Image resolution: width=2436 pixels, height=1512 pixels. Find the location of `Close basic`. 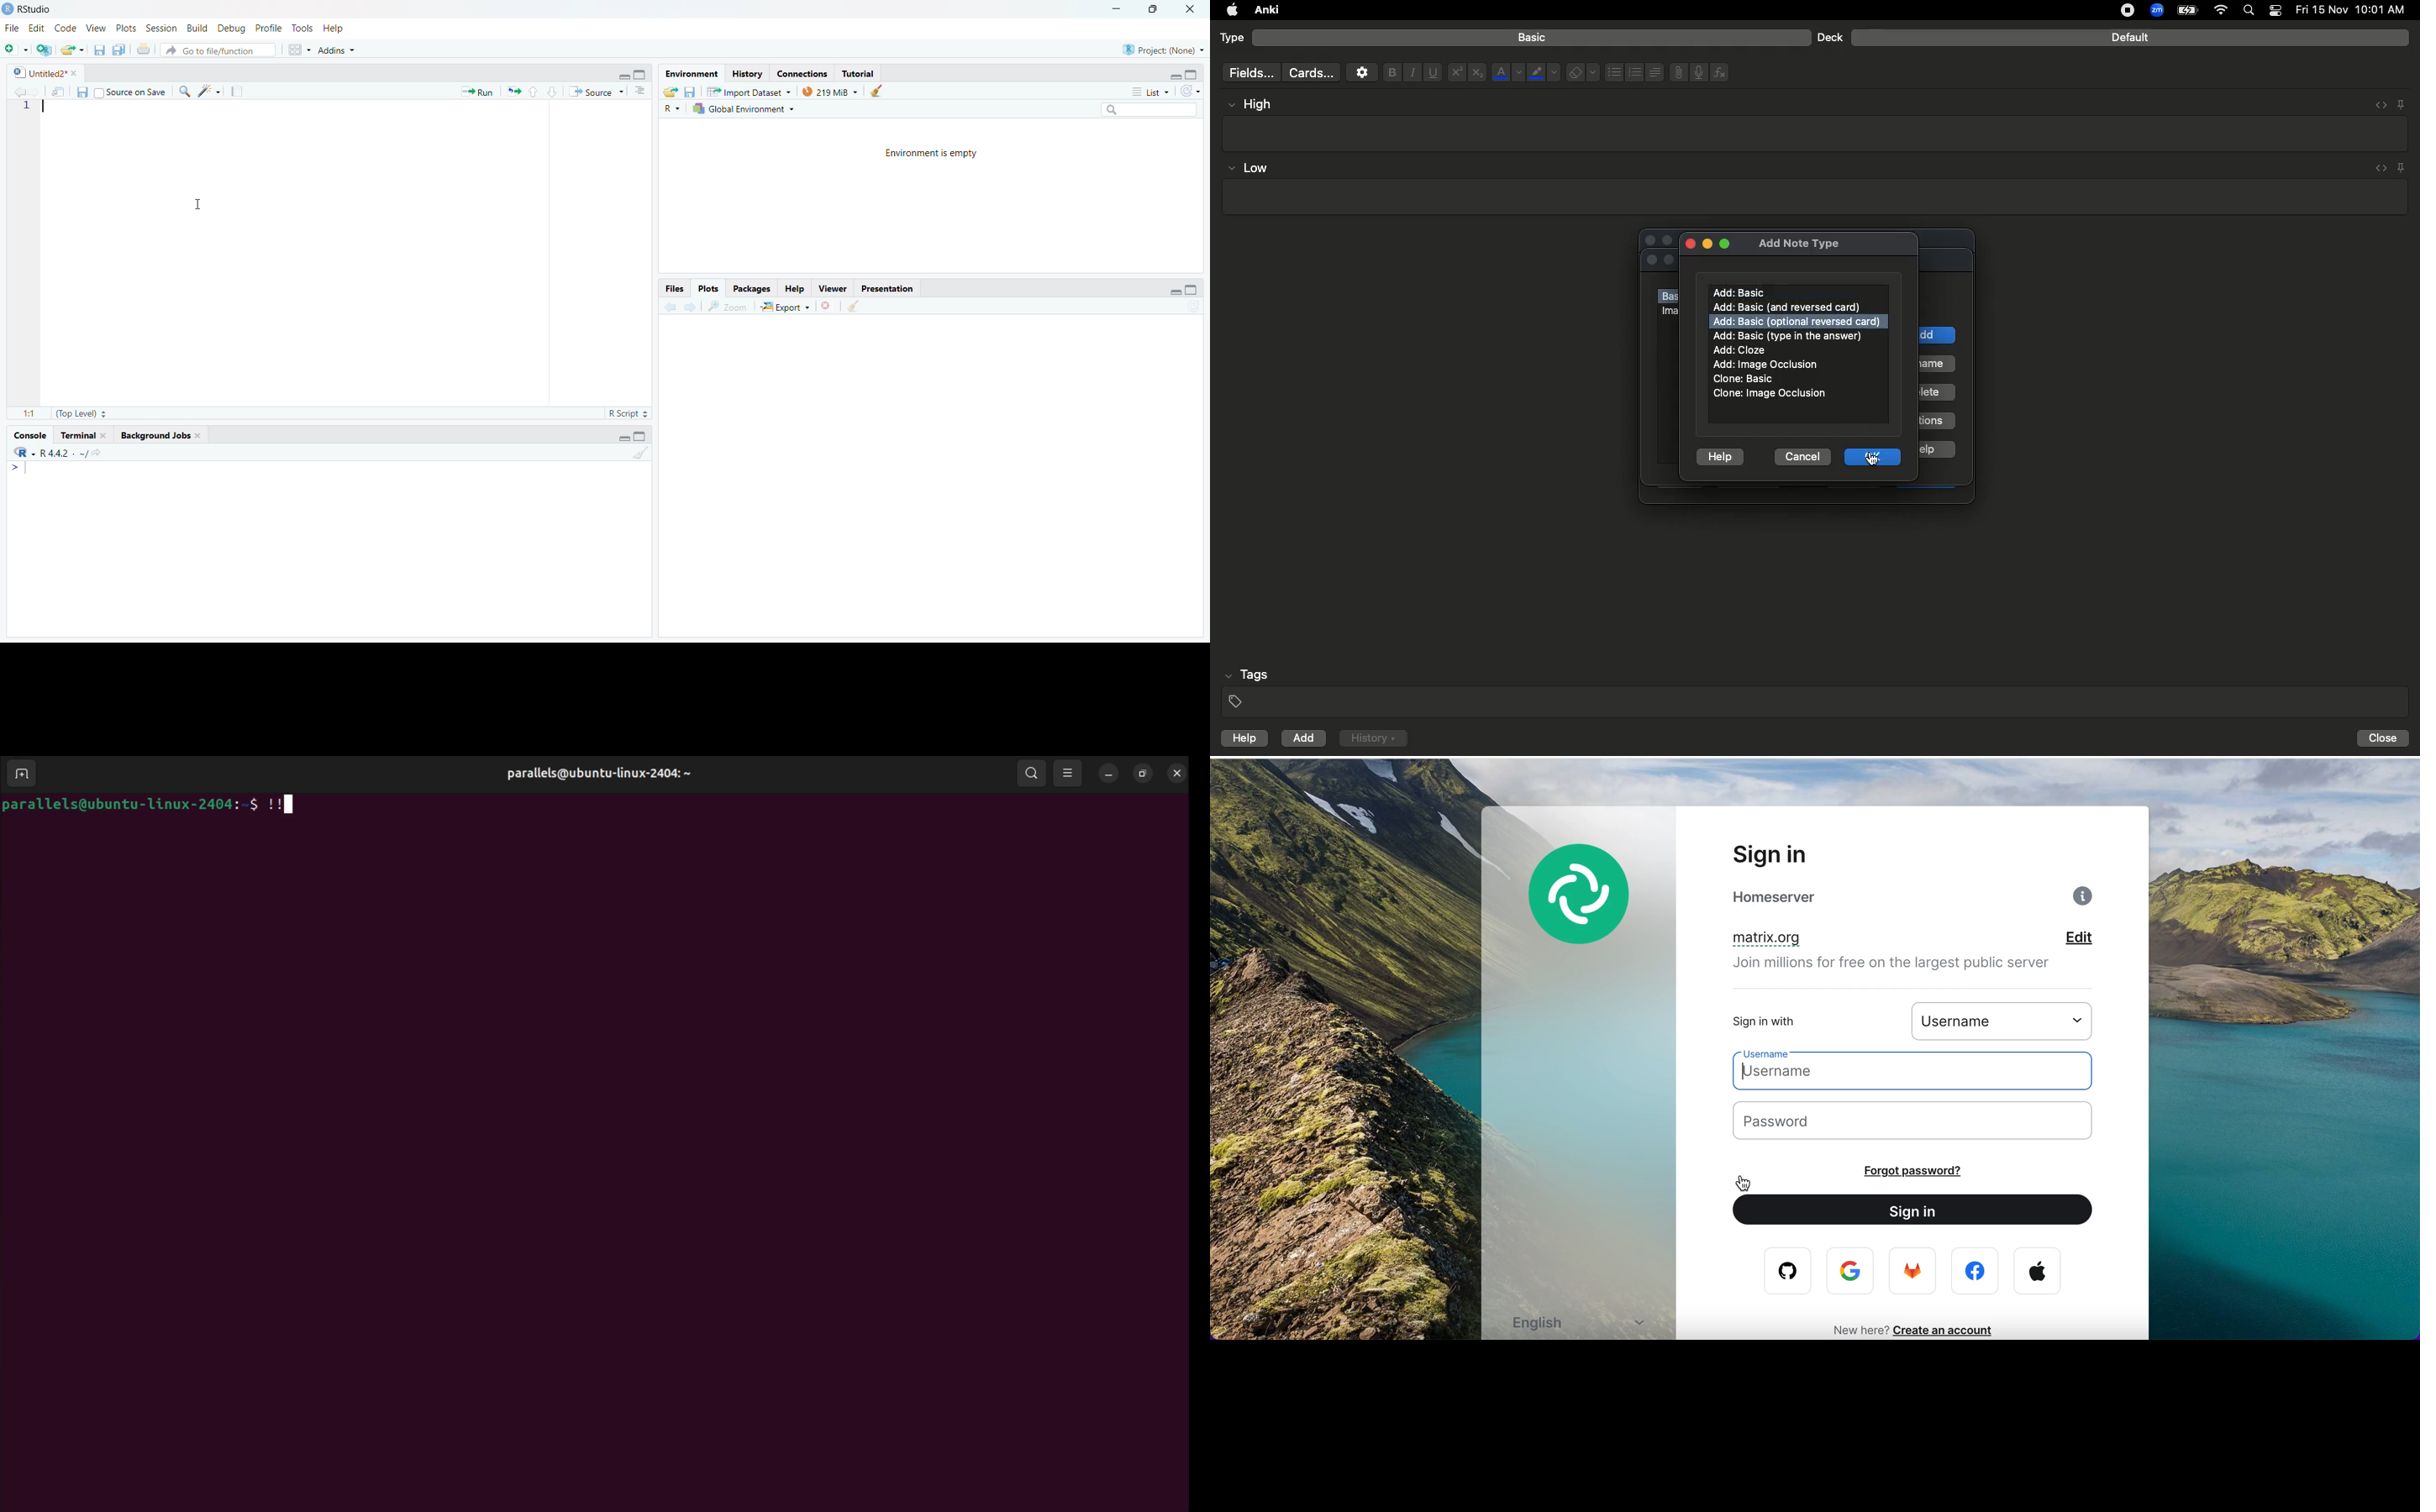

Close basic is located at coordinates (1742, 379).